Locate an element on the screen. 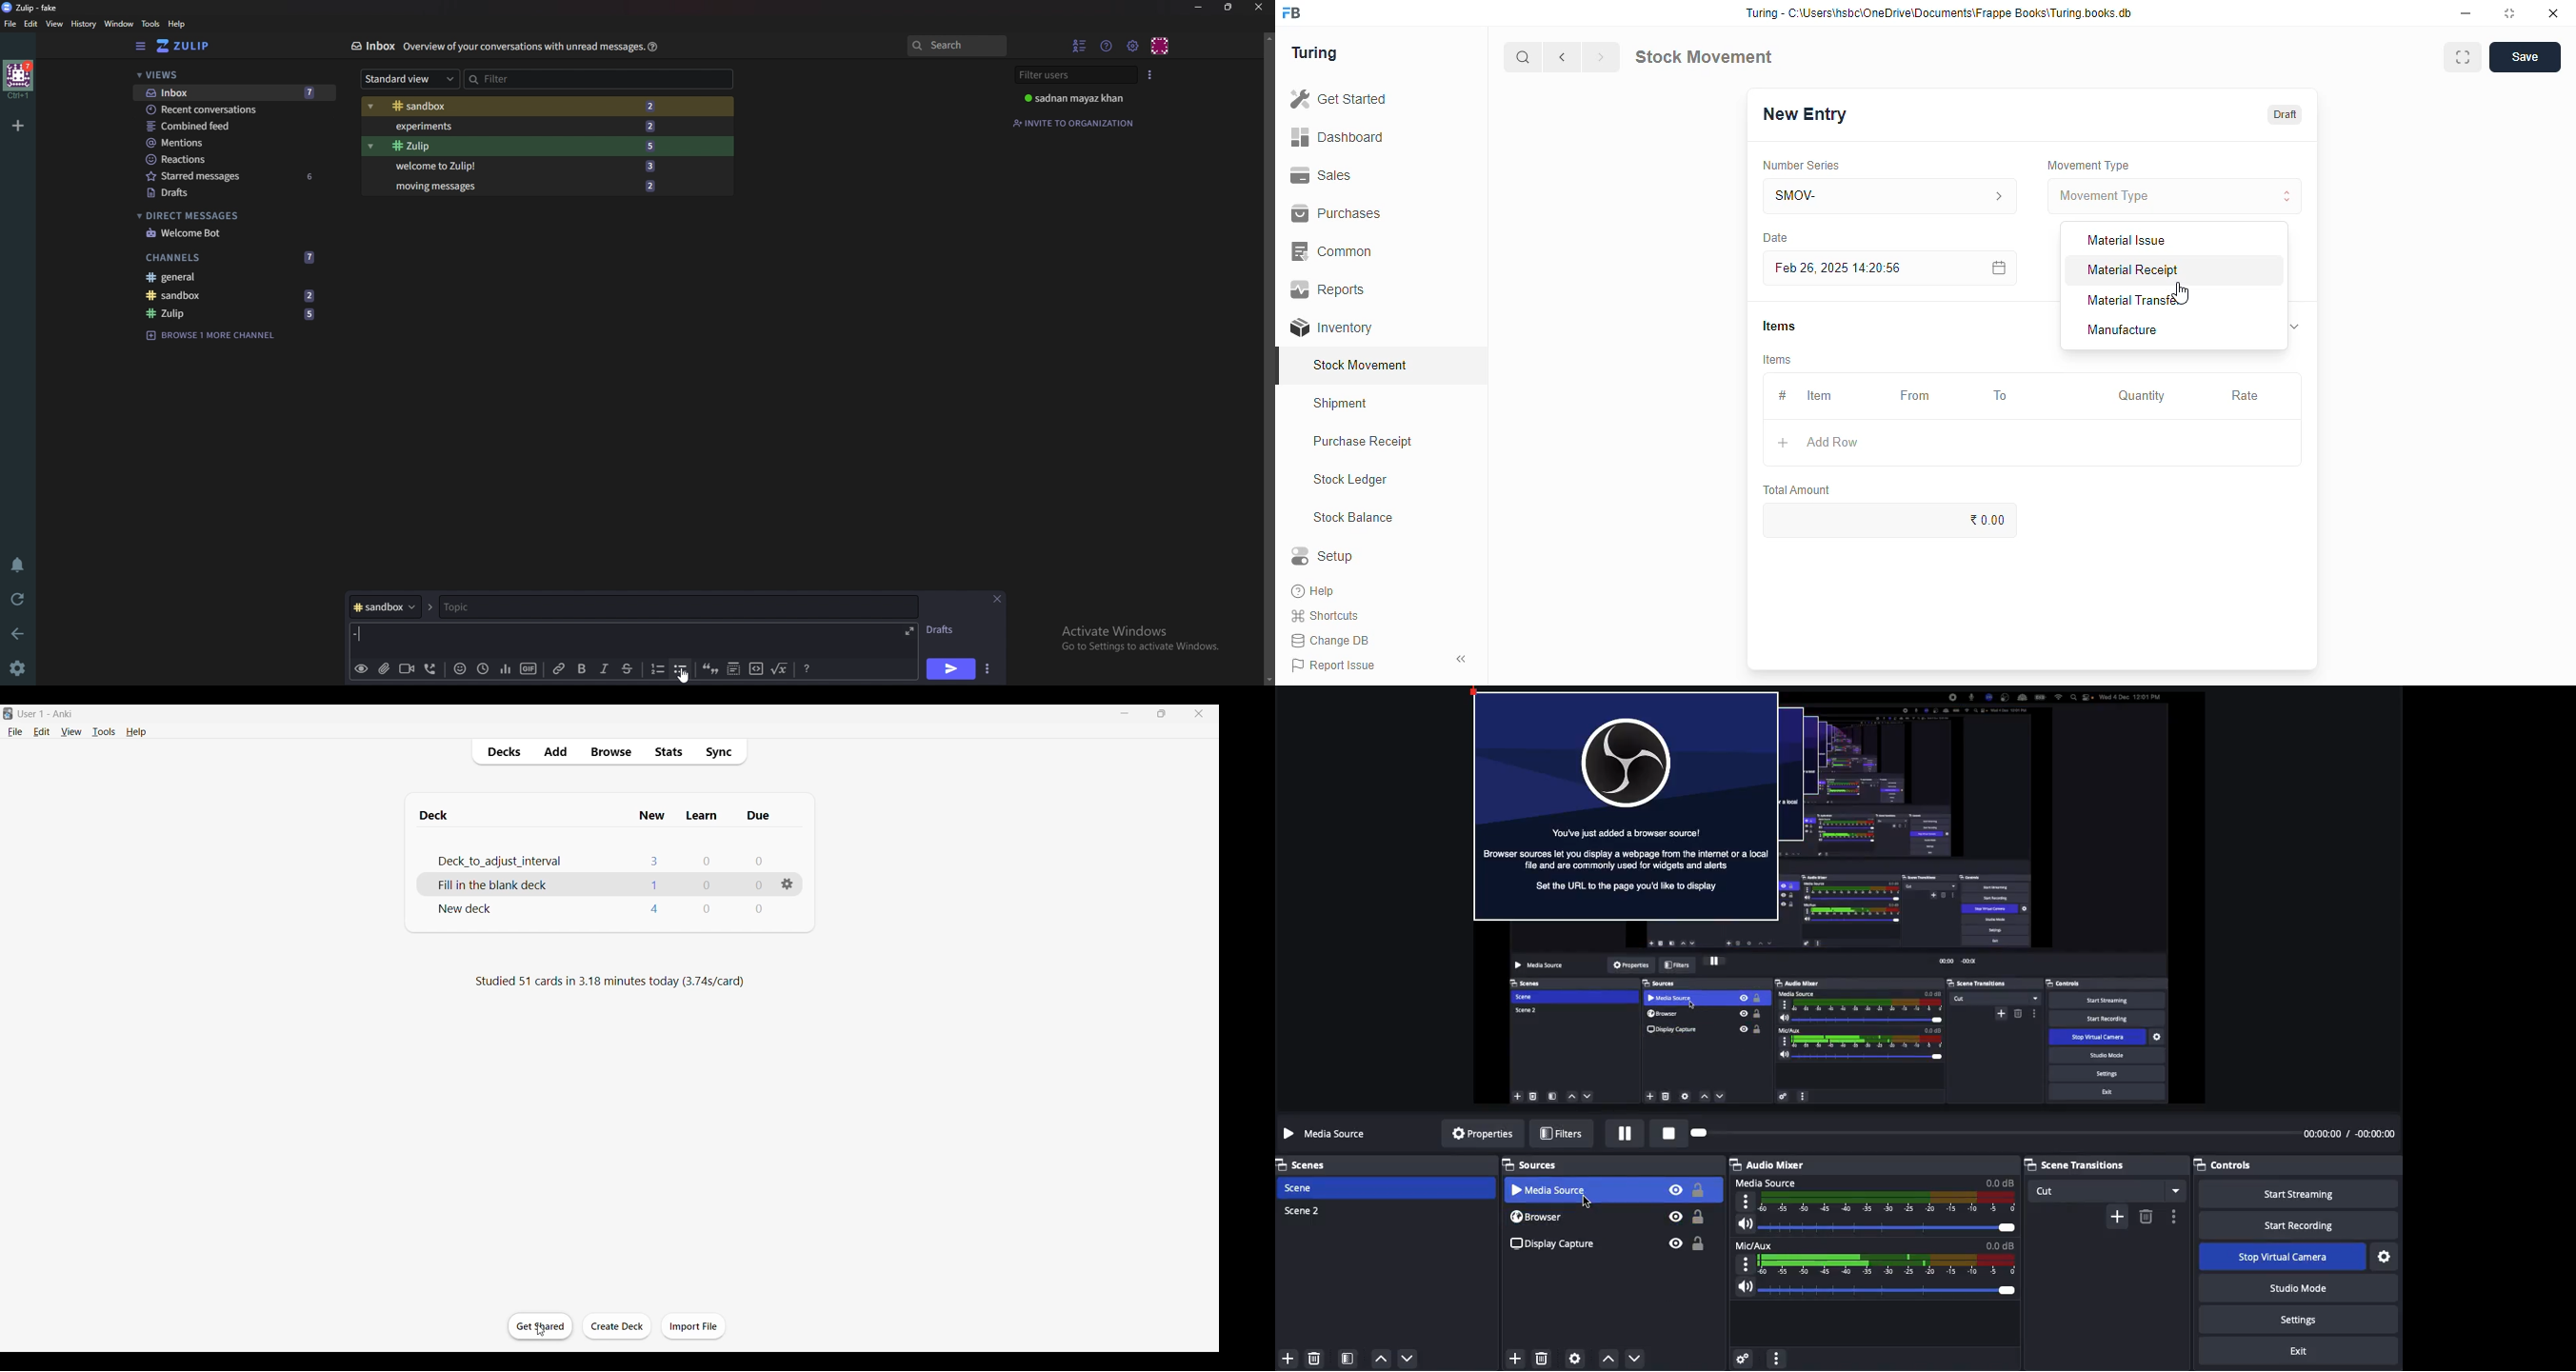 The height and width of the screenshot is (1372, 2576). cursor is located at coordinates (2180, 293).